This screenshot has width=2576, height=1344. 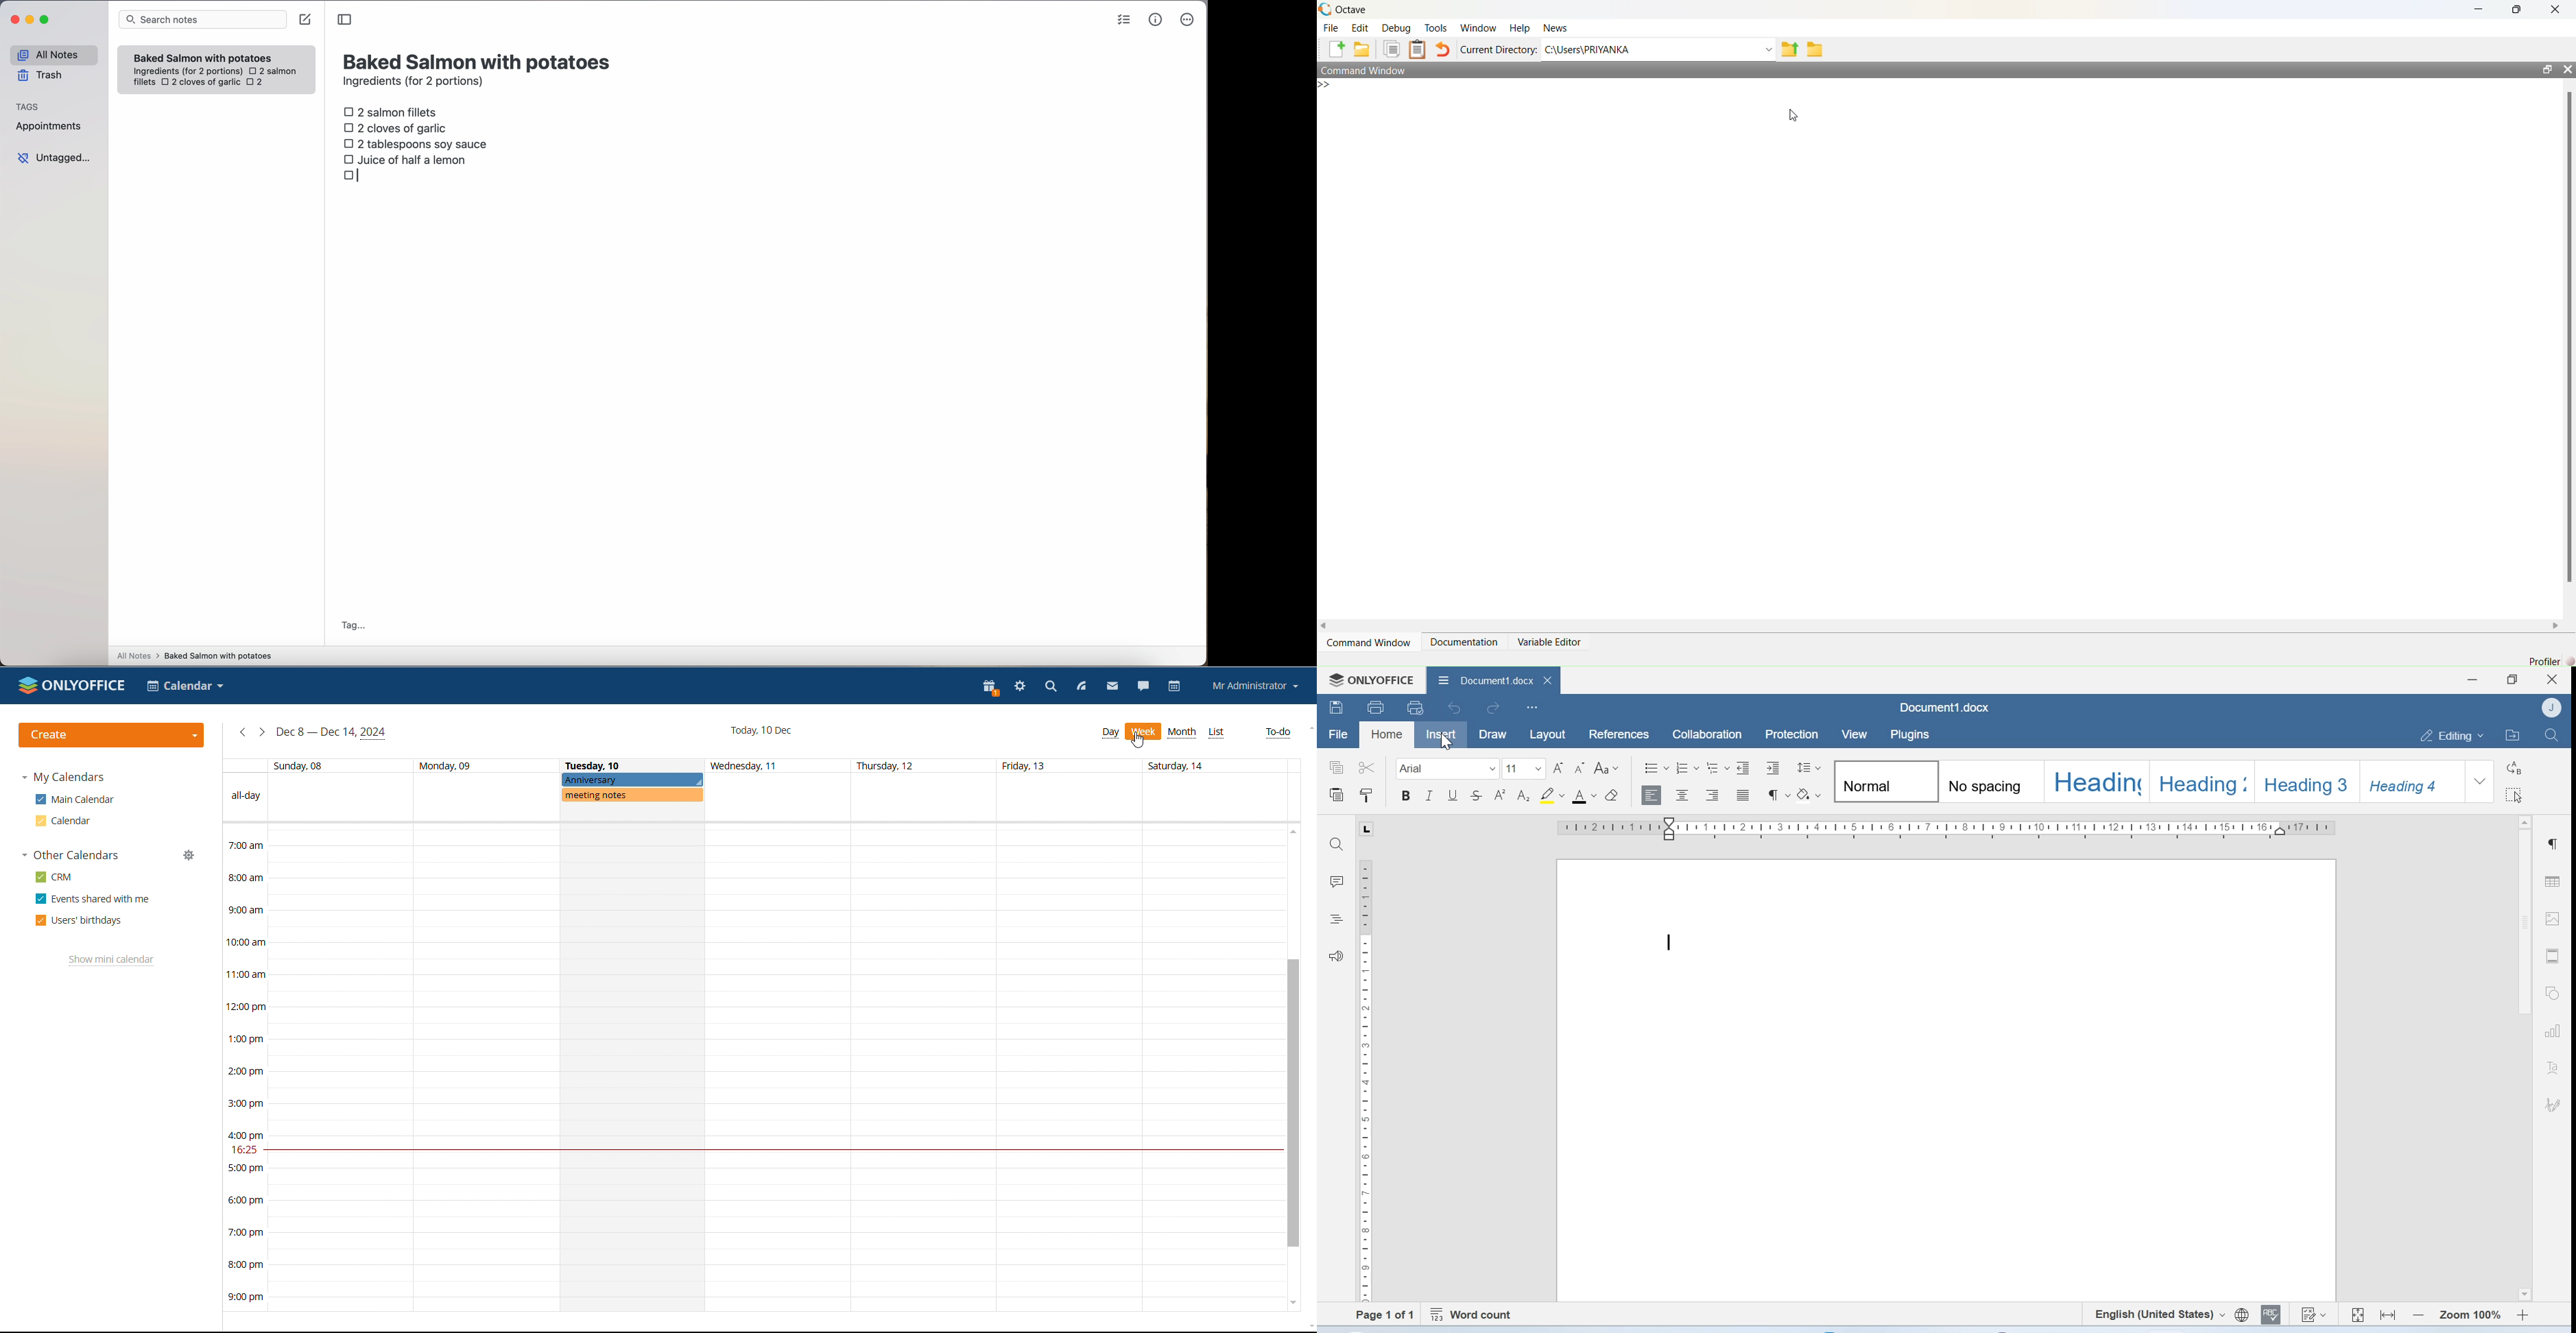 What do you see at coordinates (2555, 844) in the screenshot?
I see `Paragraph settings` at bounding box center [2555, 844].